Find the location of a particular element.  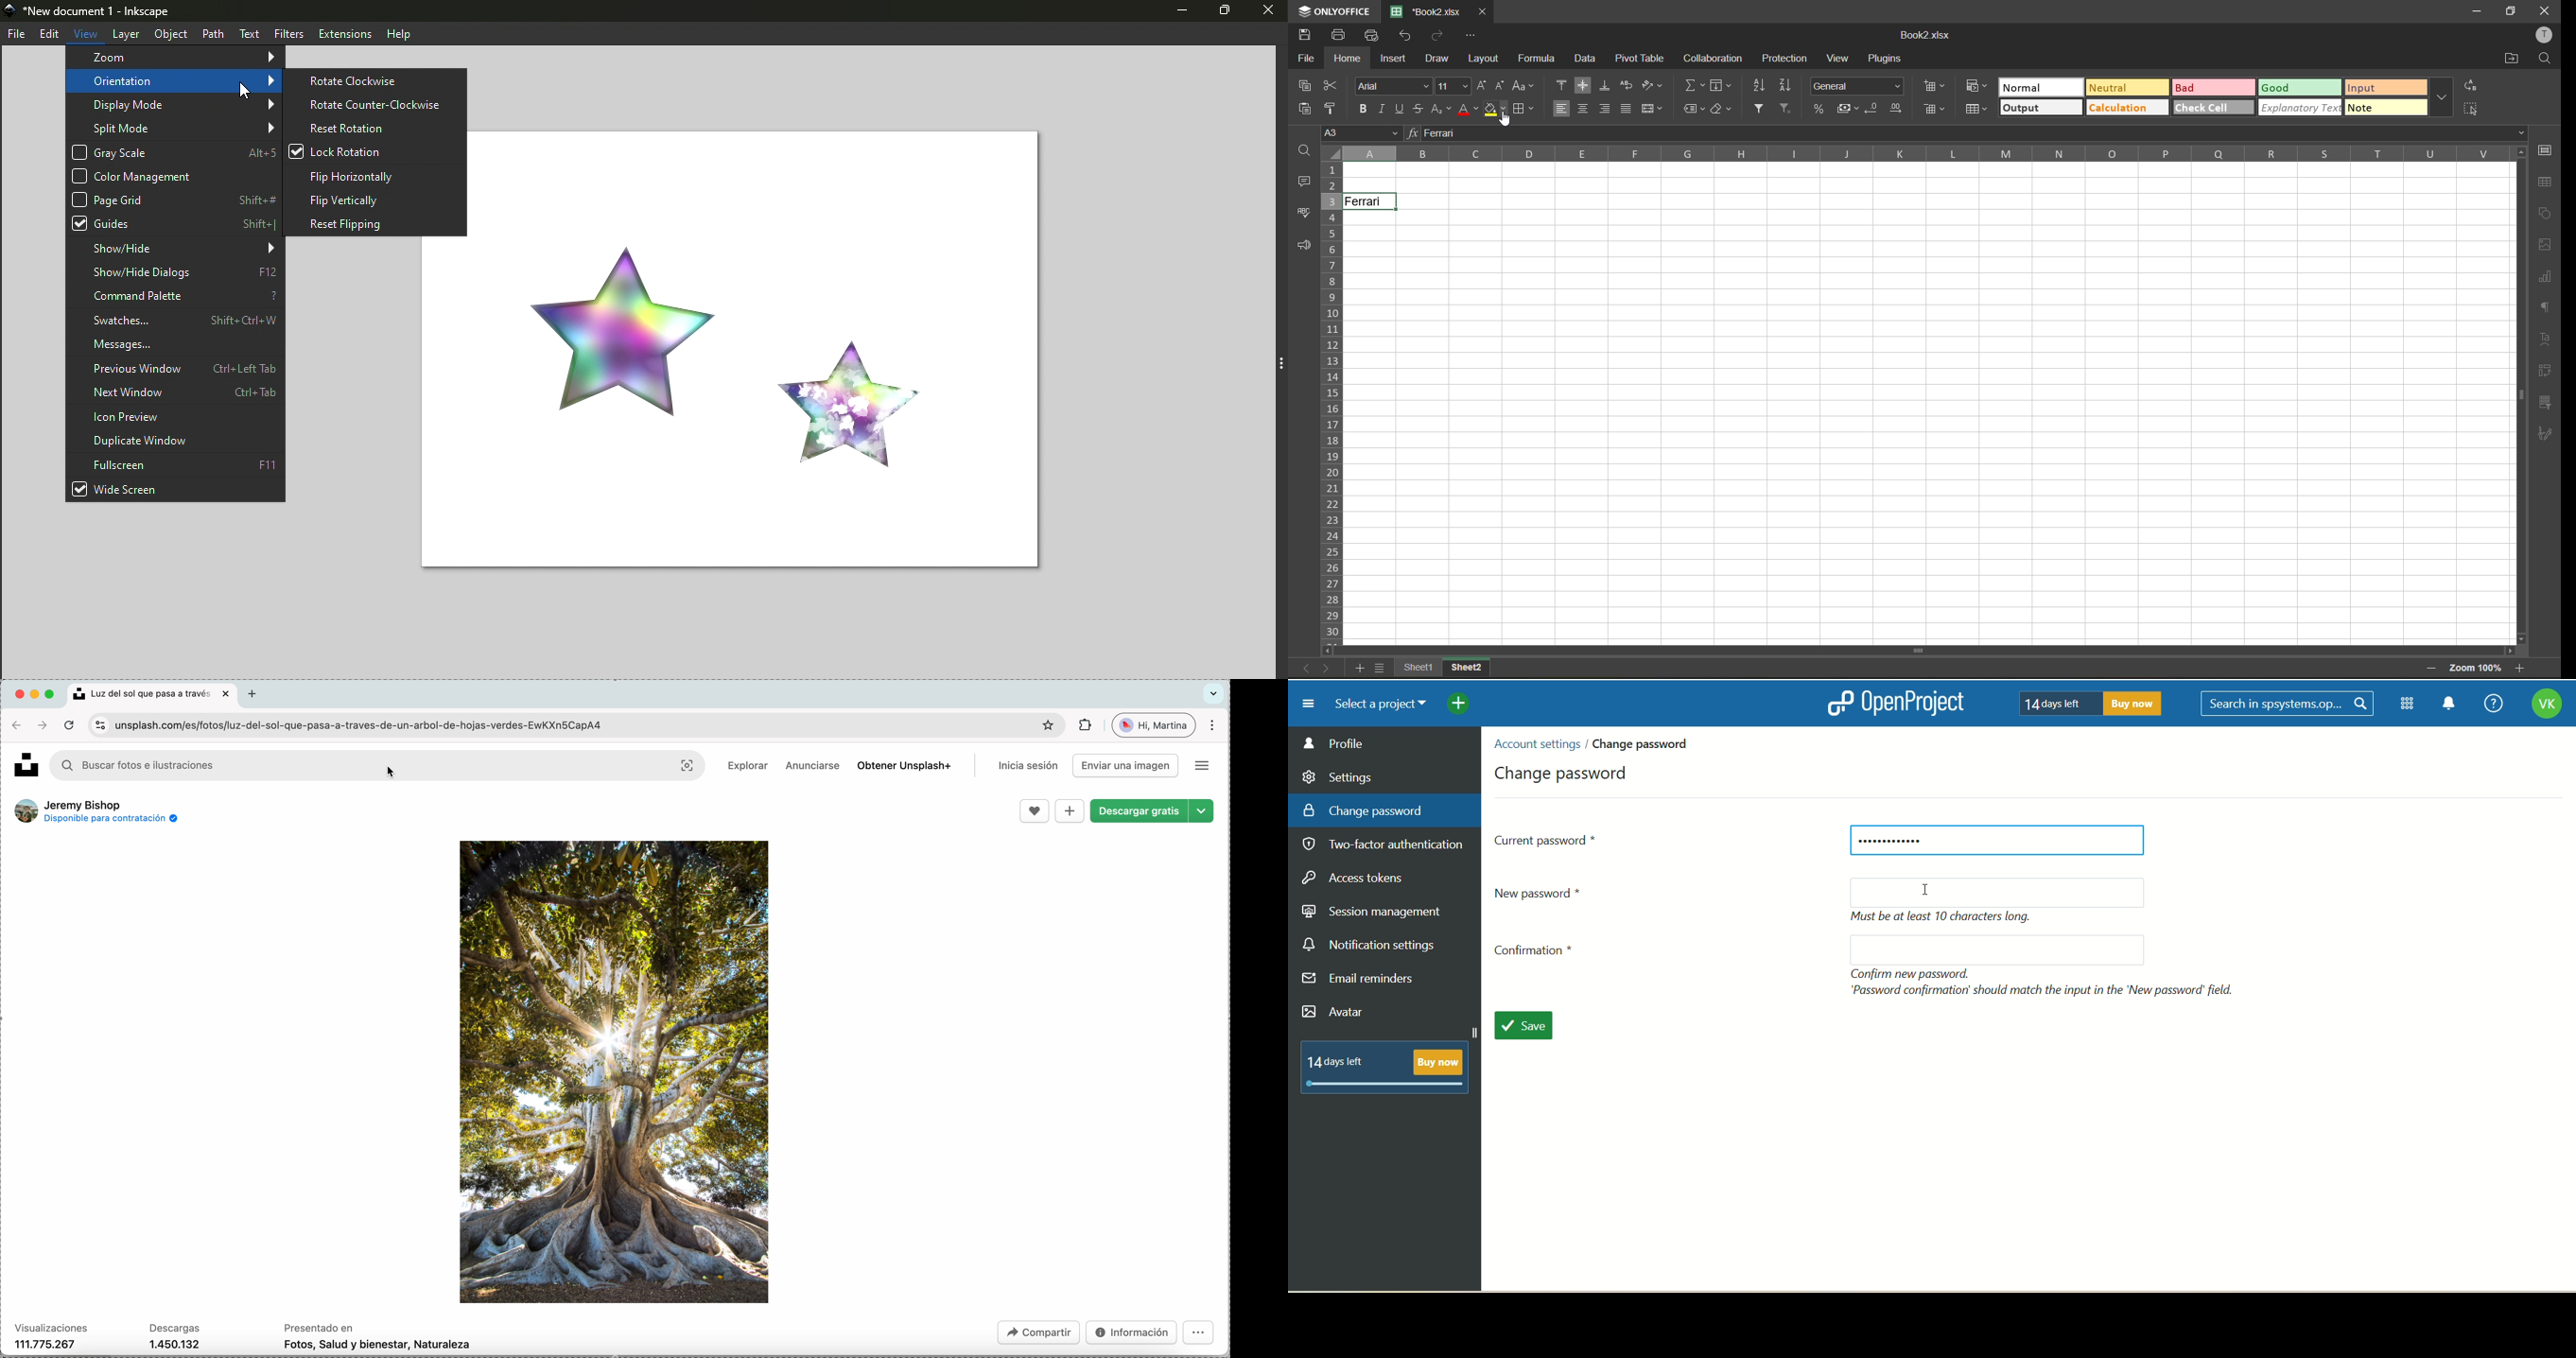

module is located at coordinates (2410, 704).